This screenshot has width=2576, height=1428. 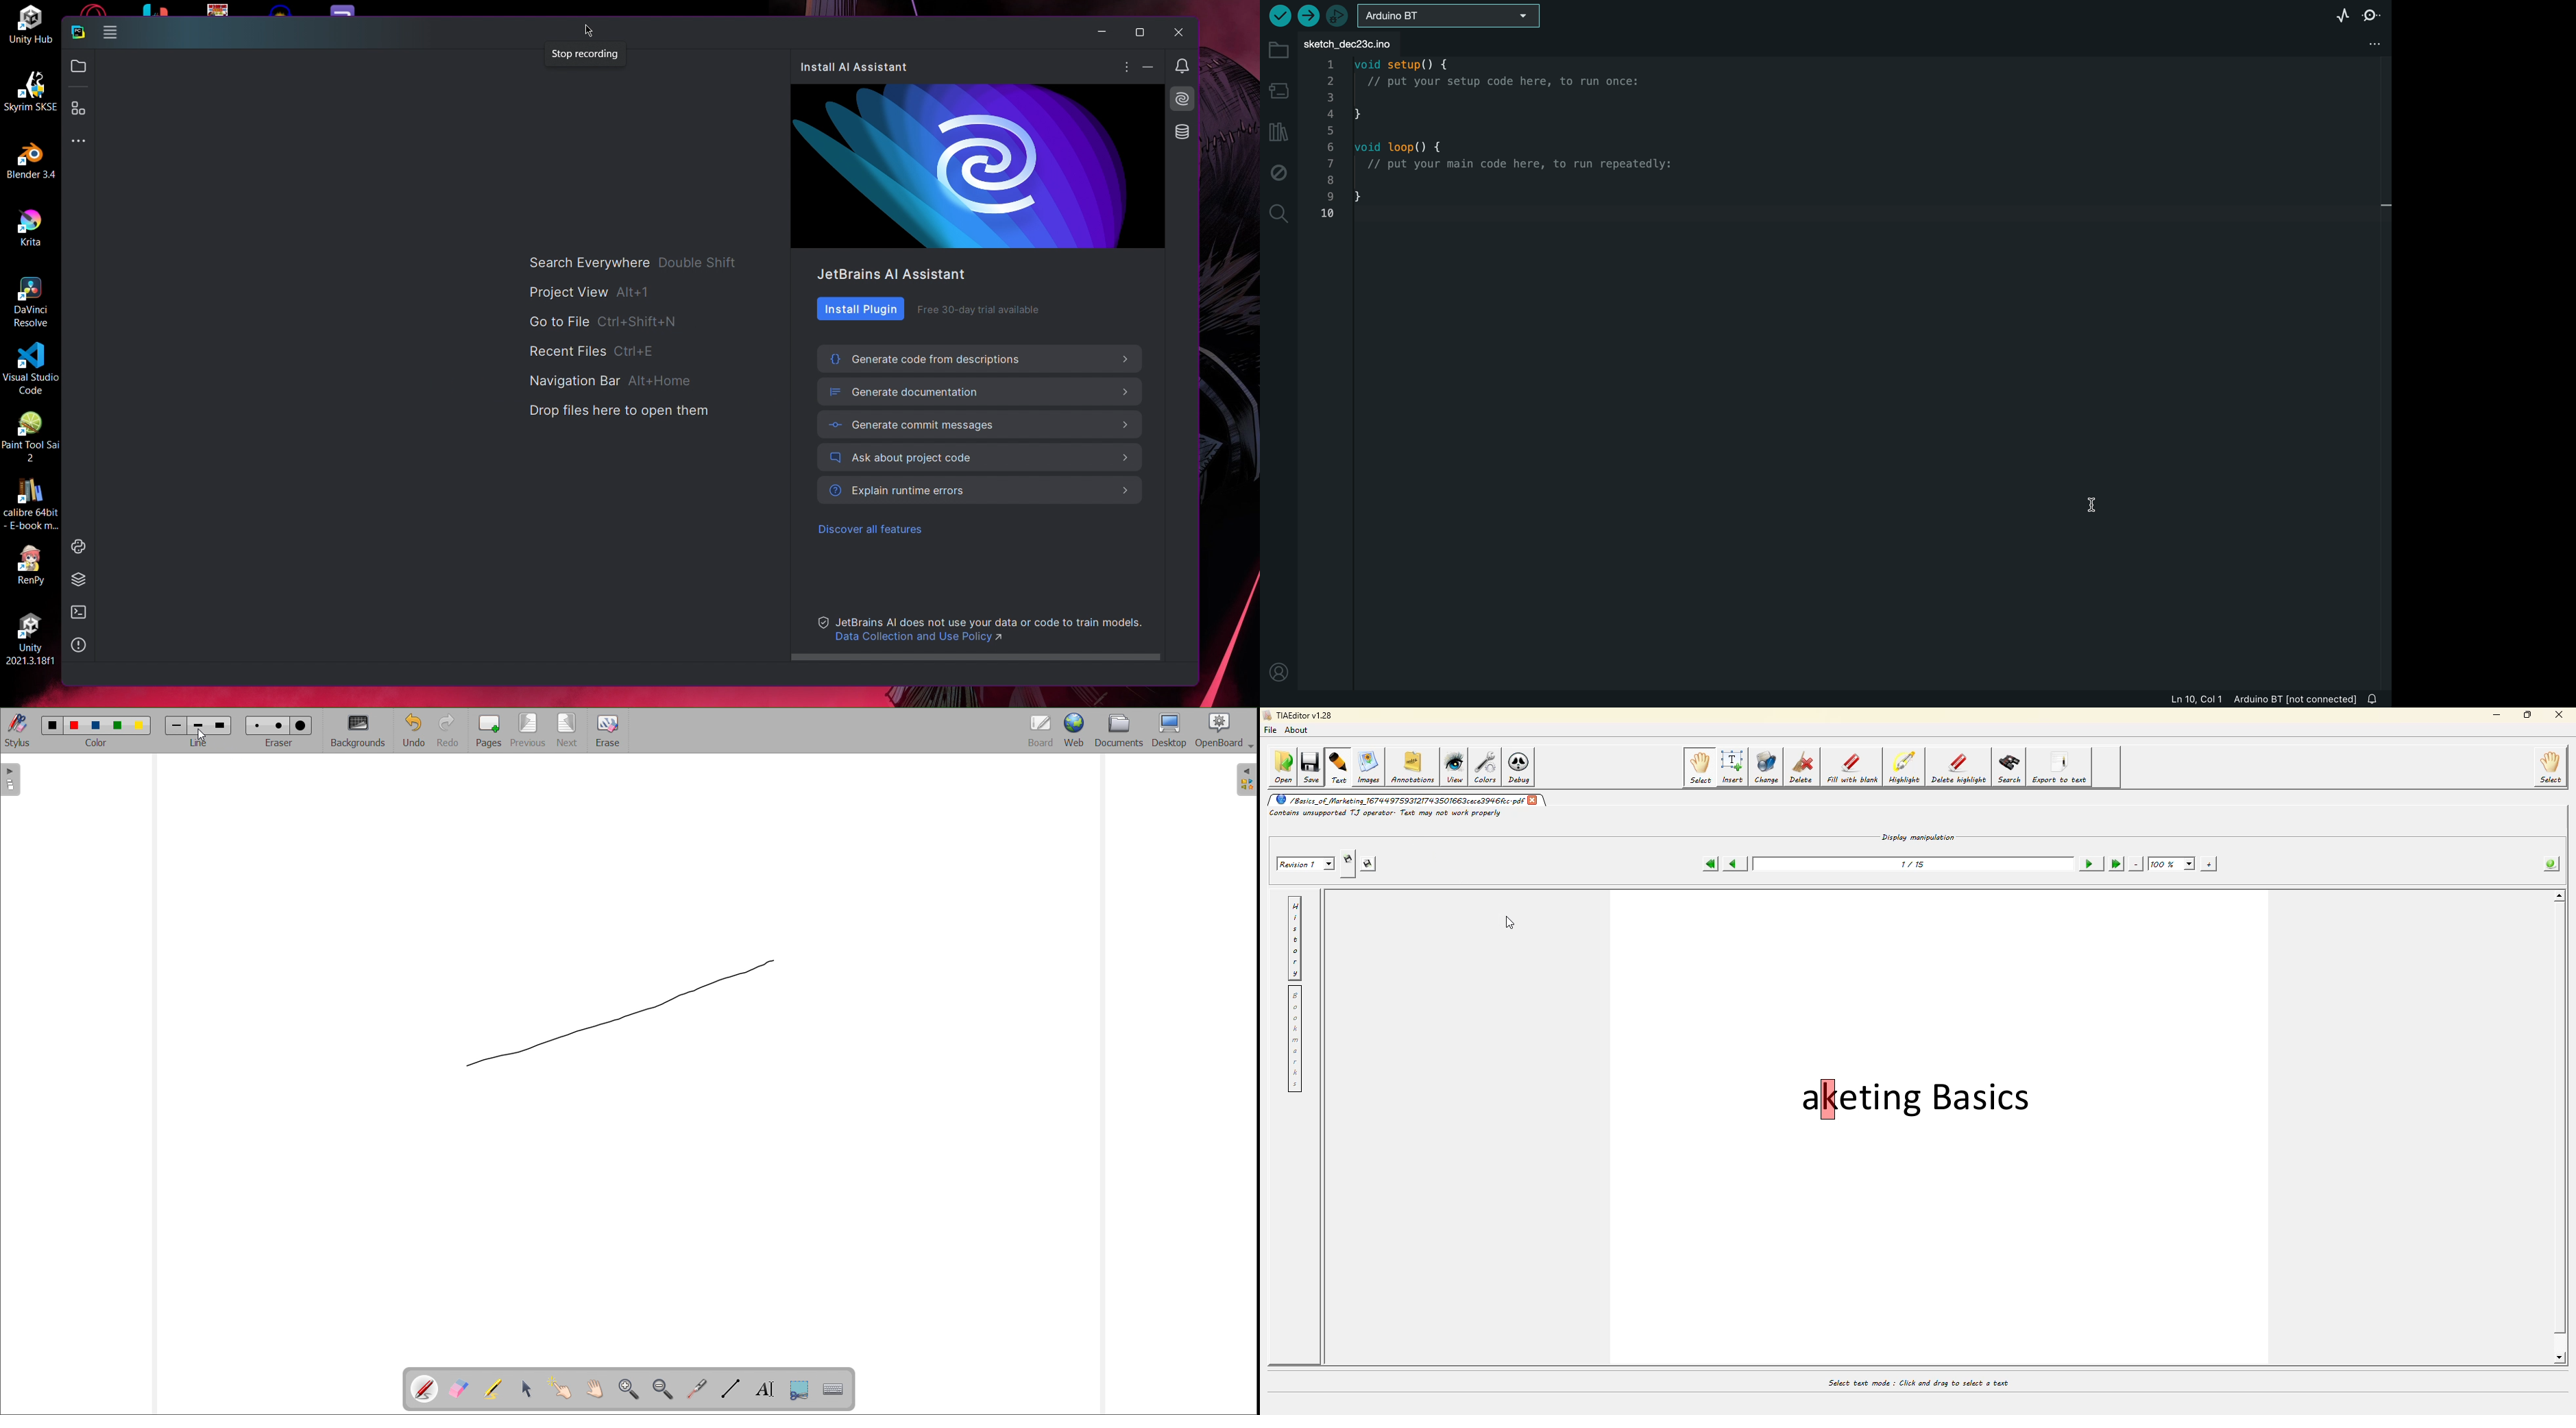 I want to click on Unity, so click(x=28, y=635).